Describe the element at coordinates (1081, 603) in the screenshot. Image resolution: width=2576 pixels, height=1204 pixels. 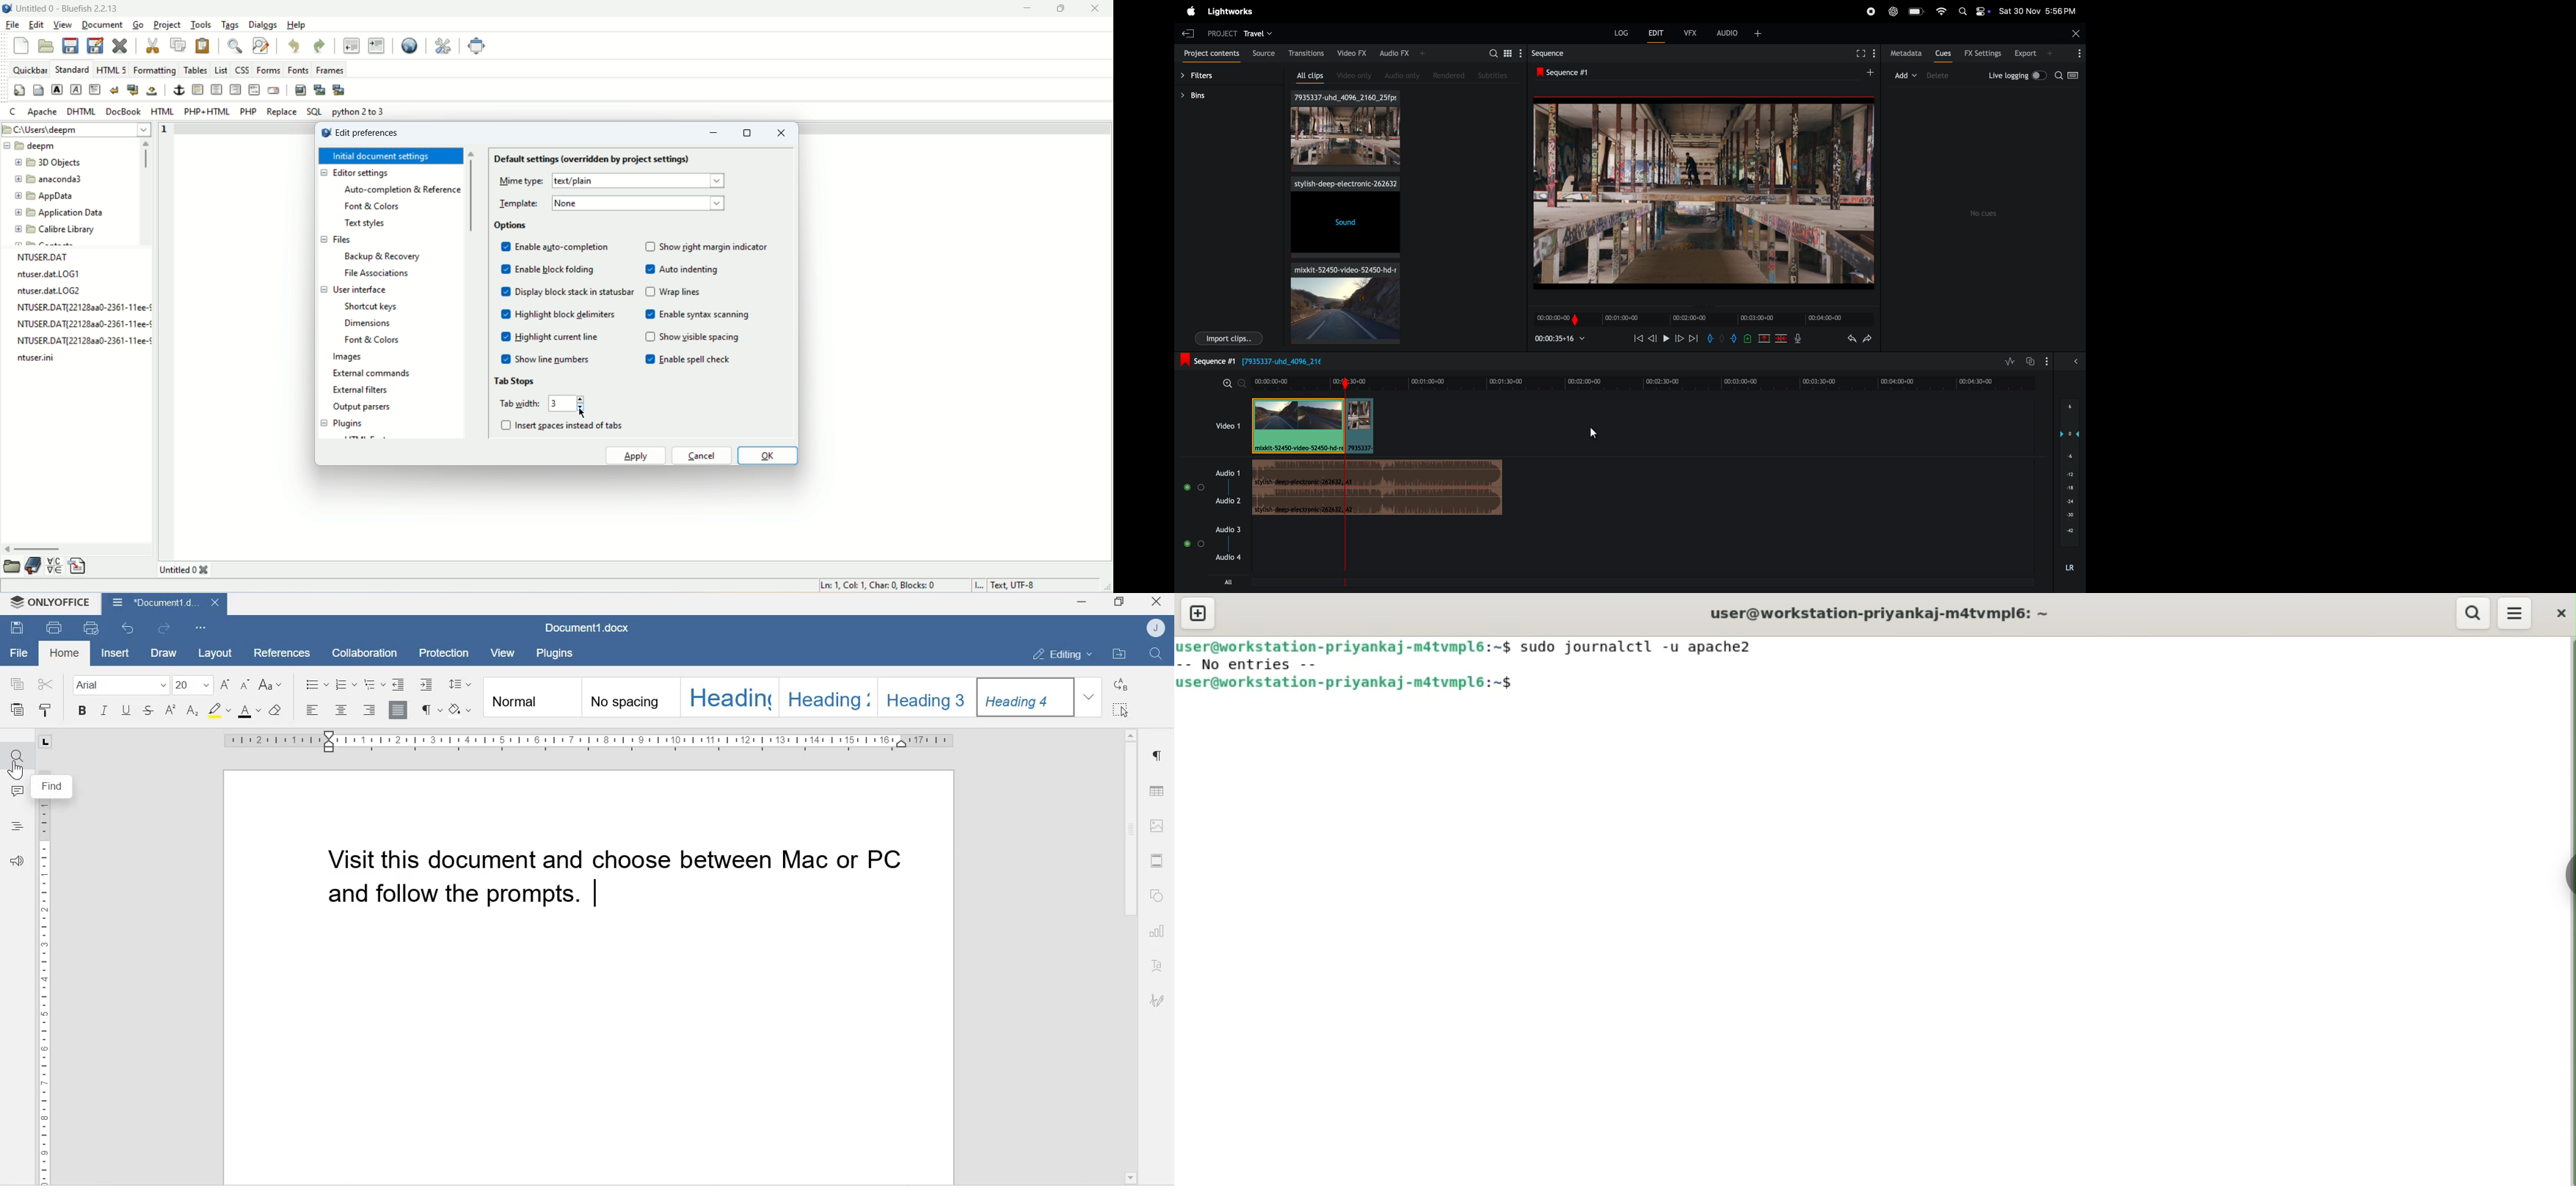
I see `Minimize` at that location.